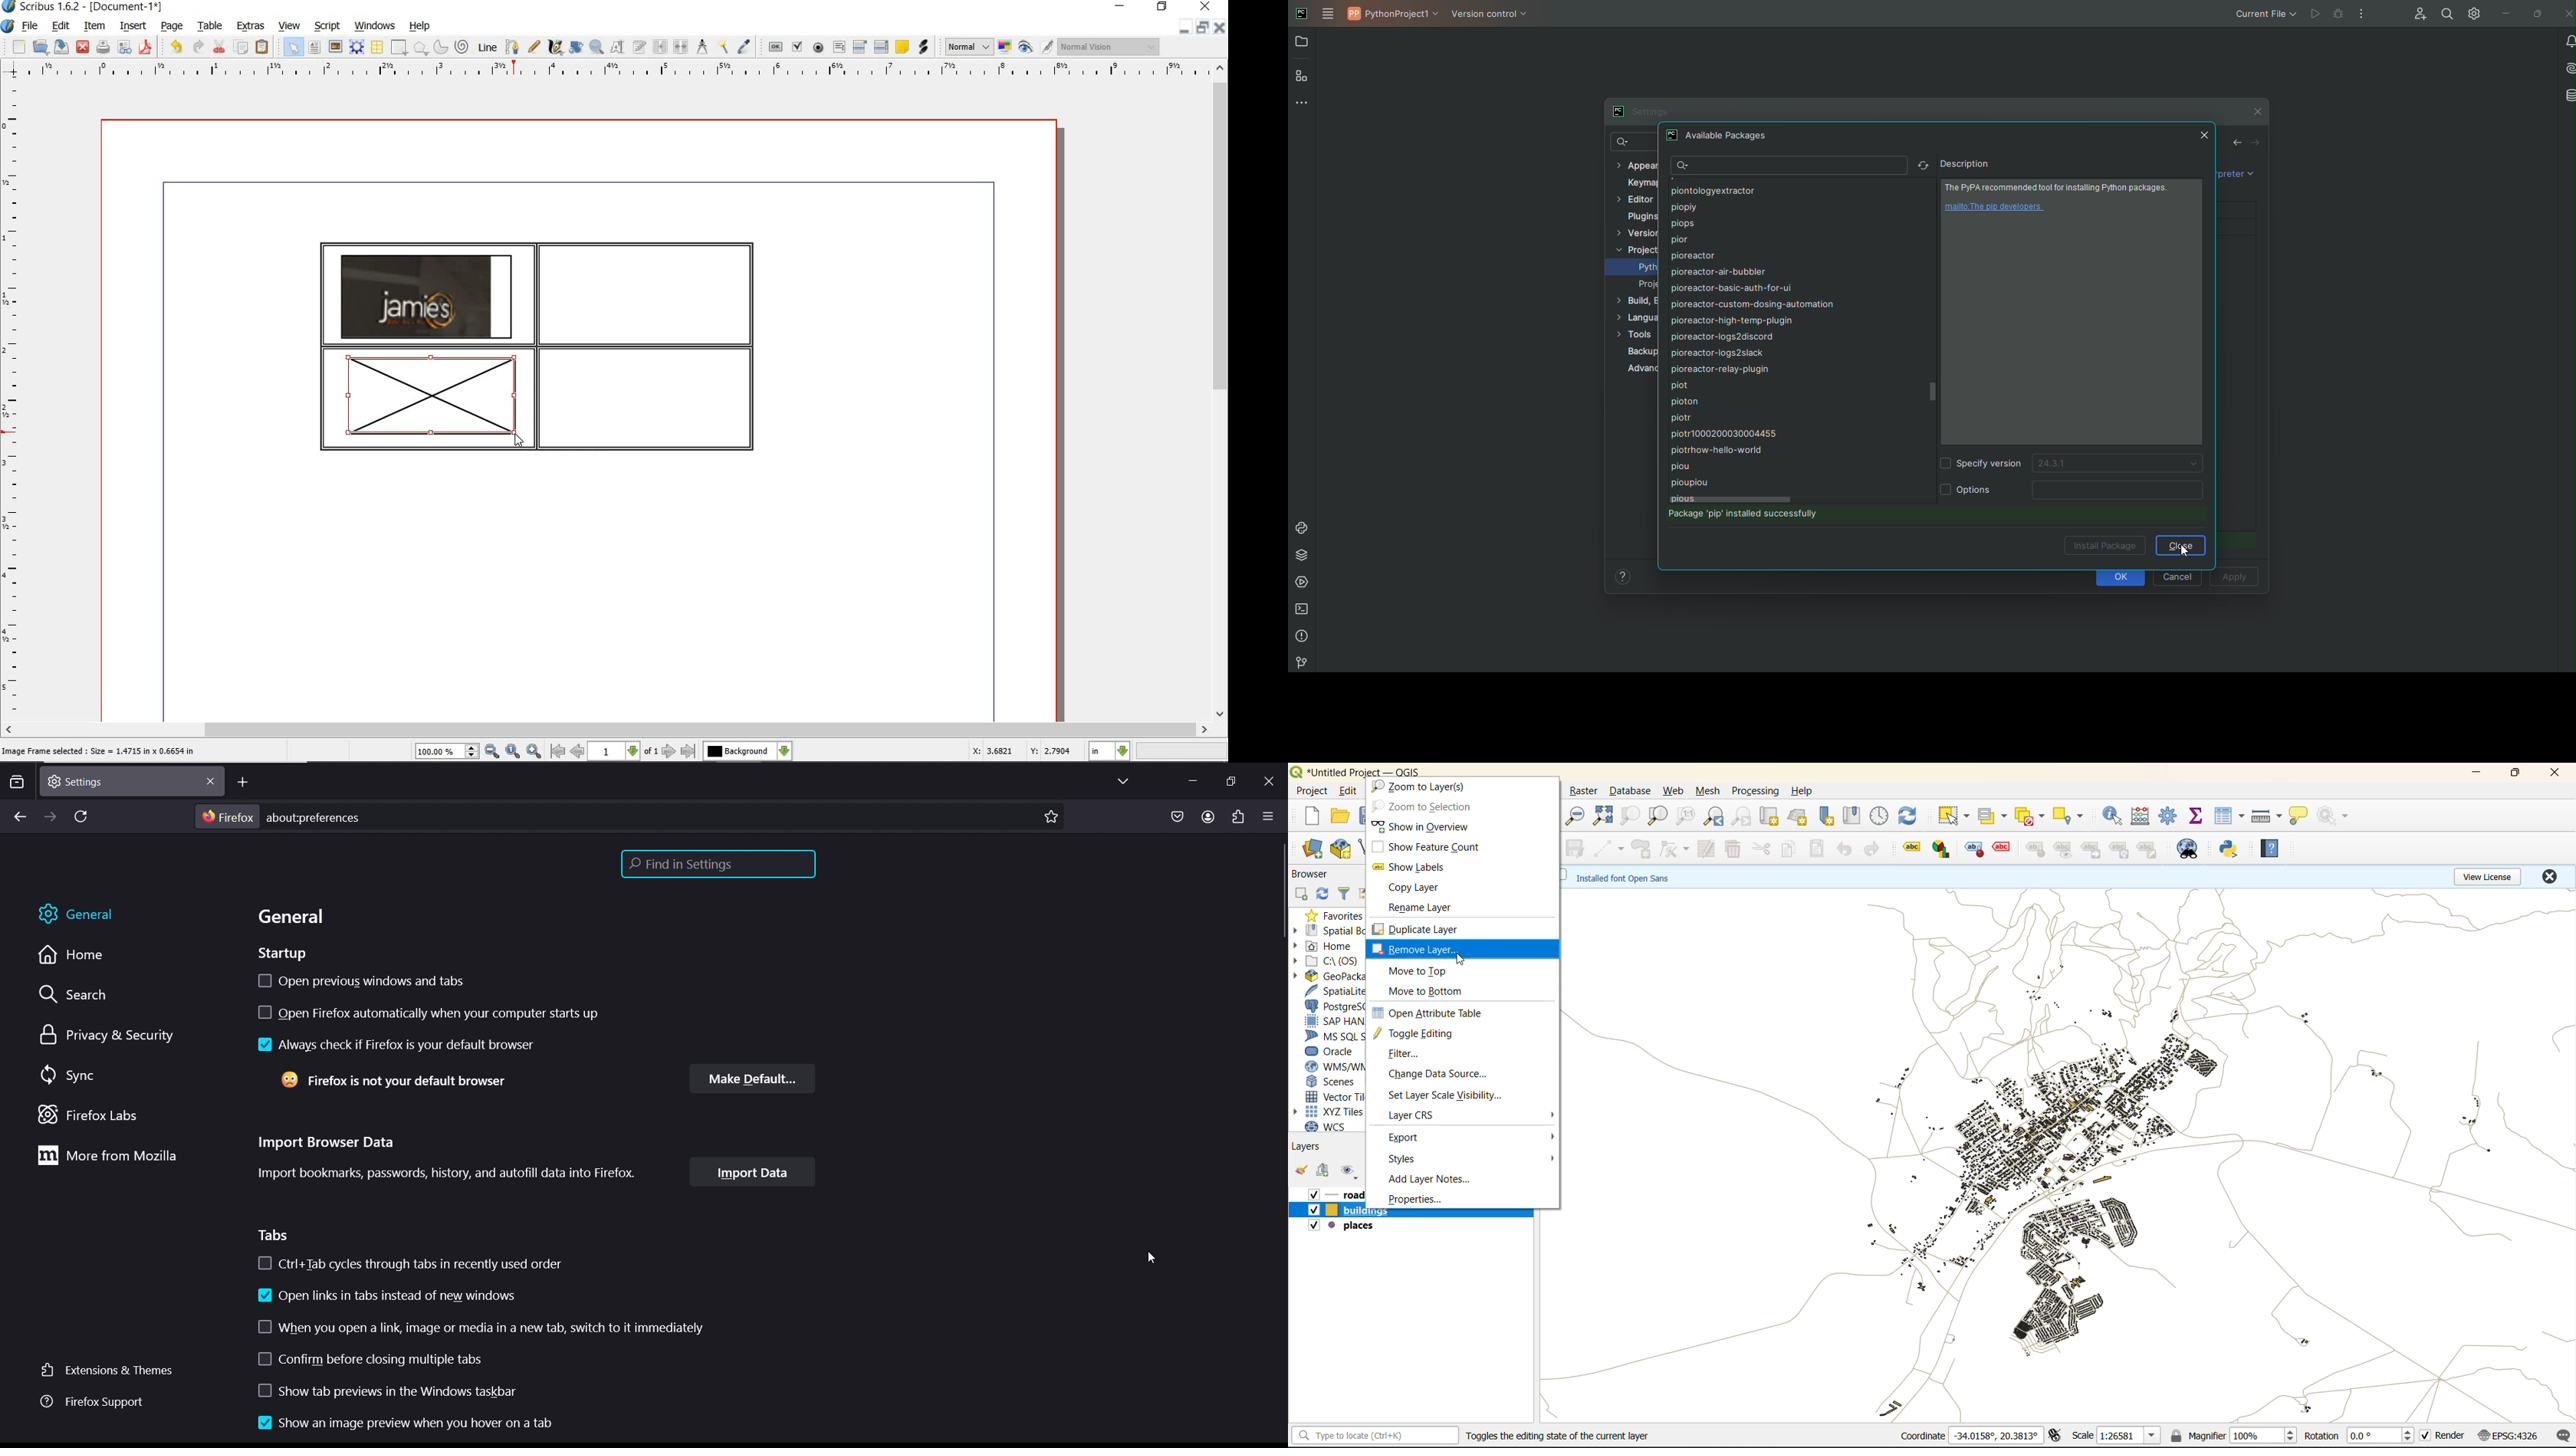 The height and width of the screenshot is (1456, 2576). Describe the element at coordinates (211, 27) in the screenshot. I see `table` at that location.